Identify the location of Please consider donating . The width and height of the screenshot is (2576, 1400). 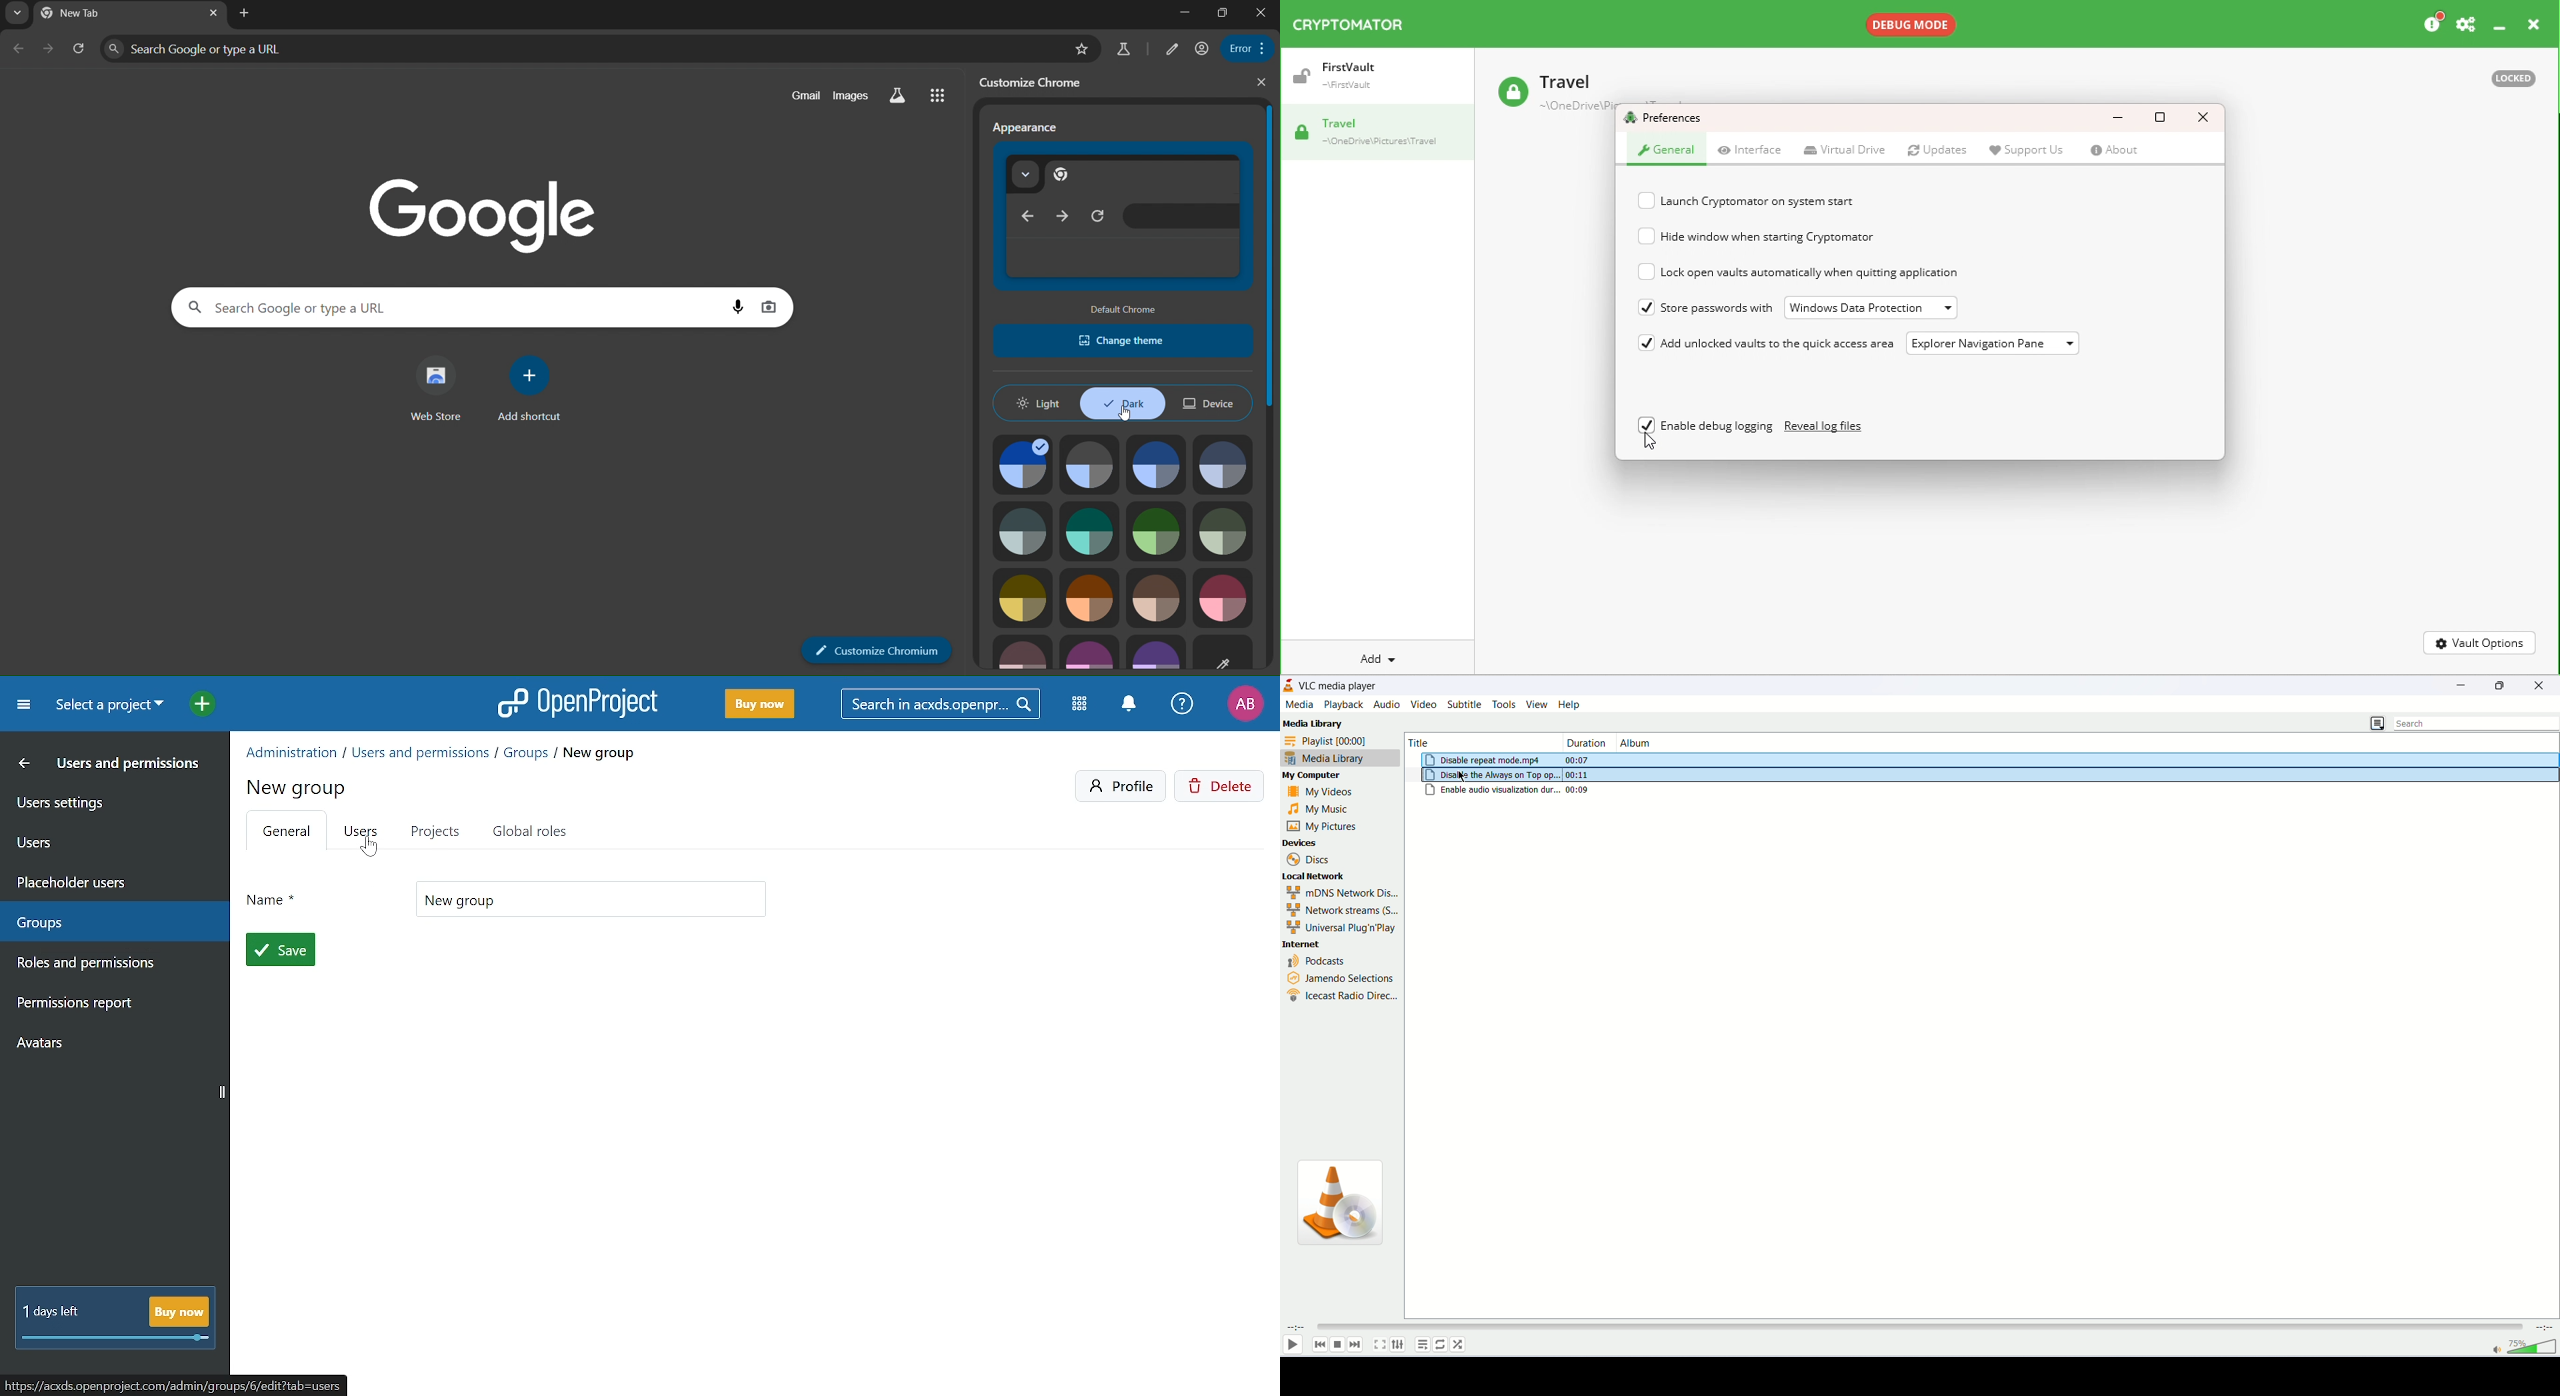
(2434, 22).